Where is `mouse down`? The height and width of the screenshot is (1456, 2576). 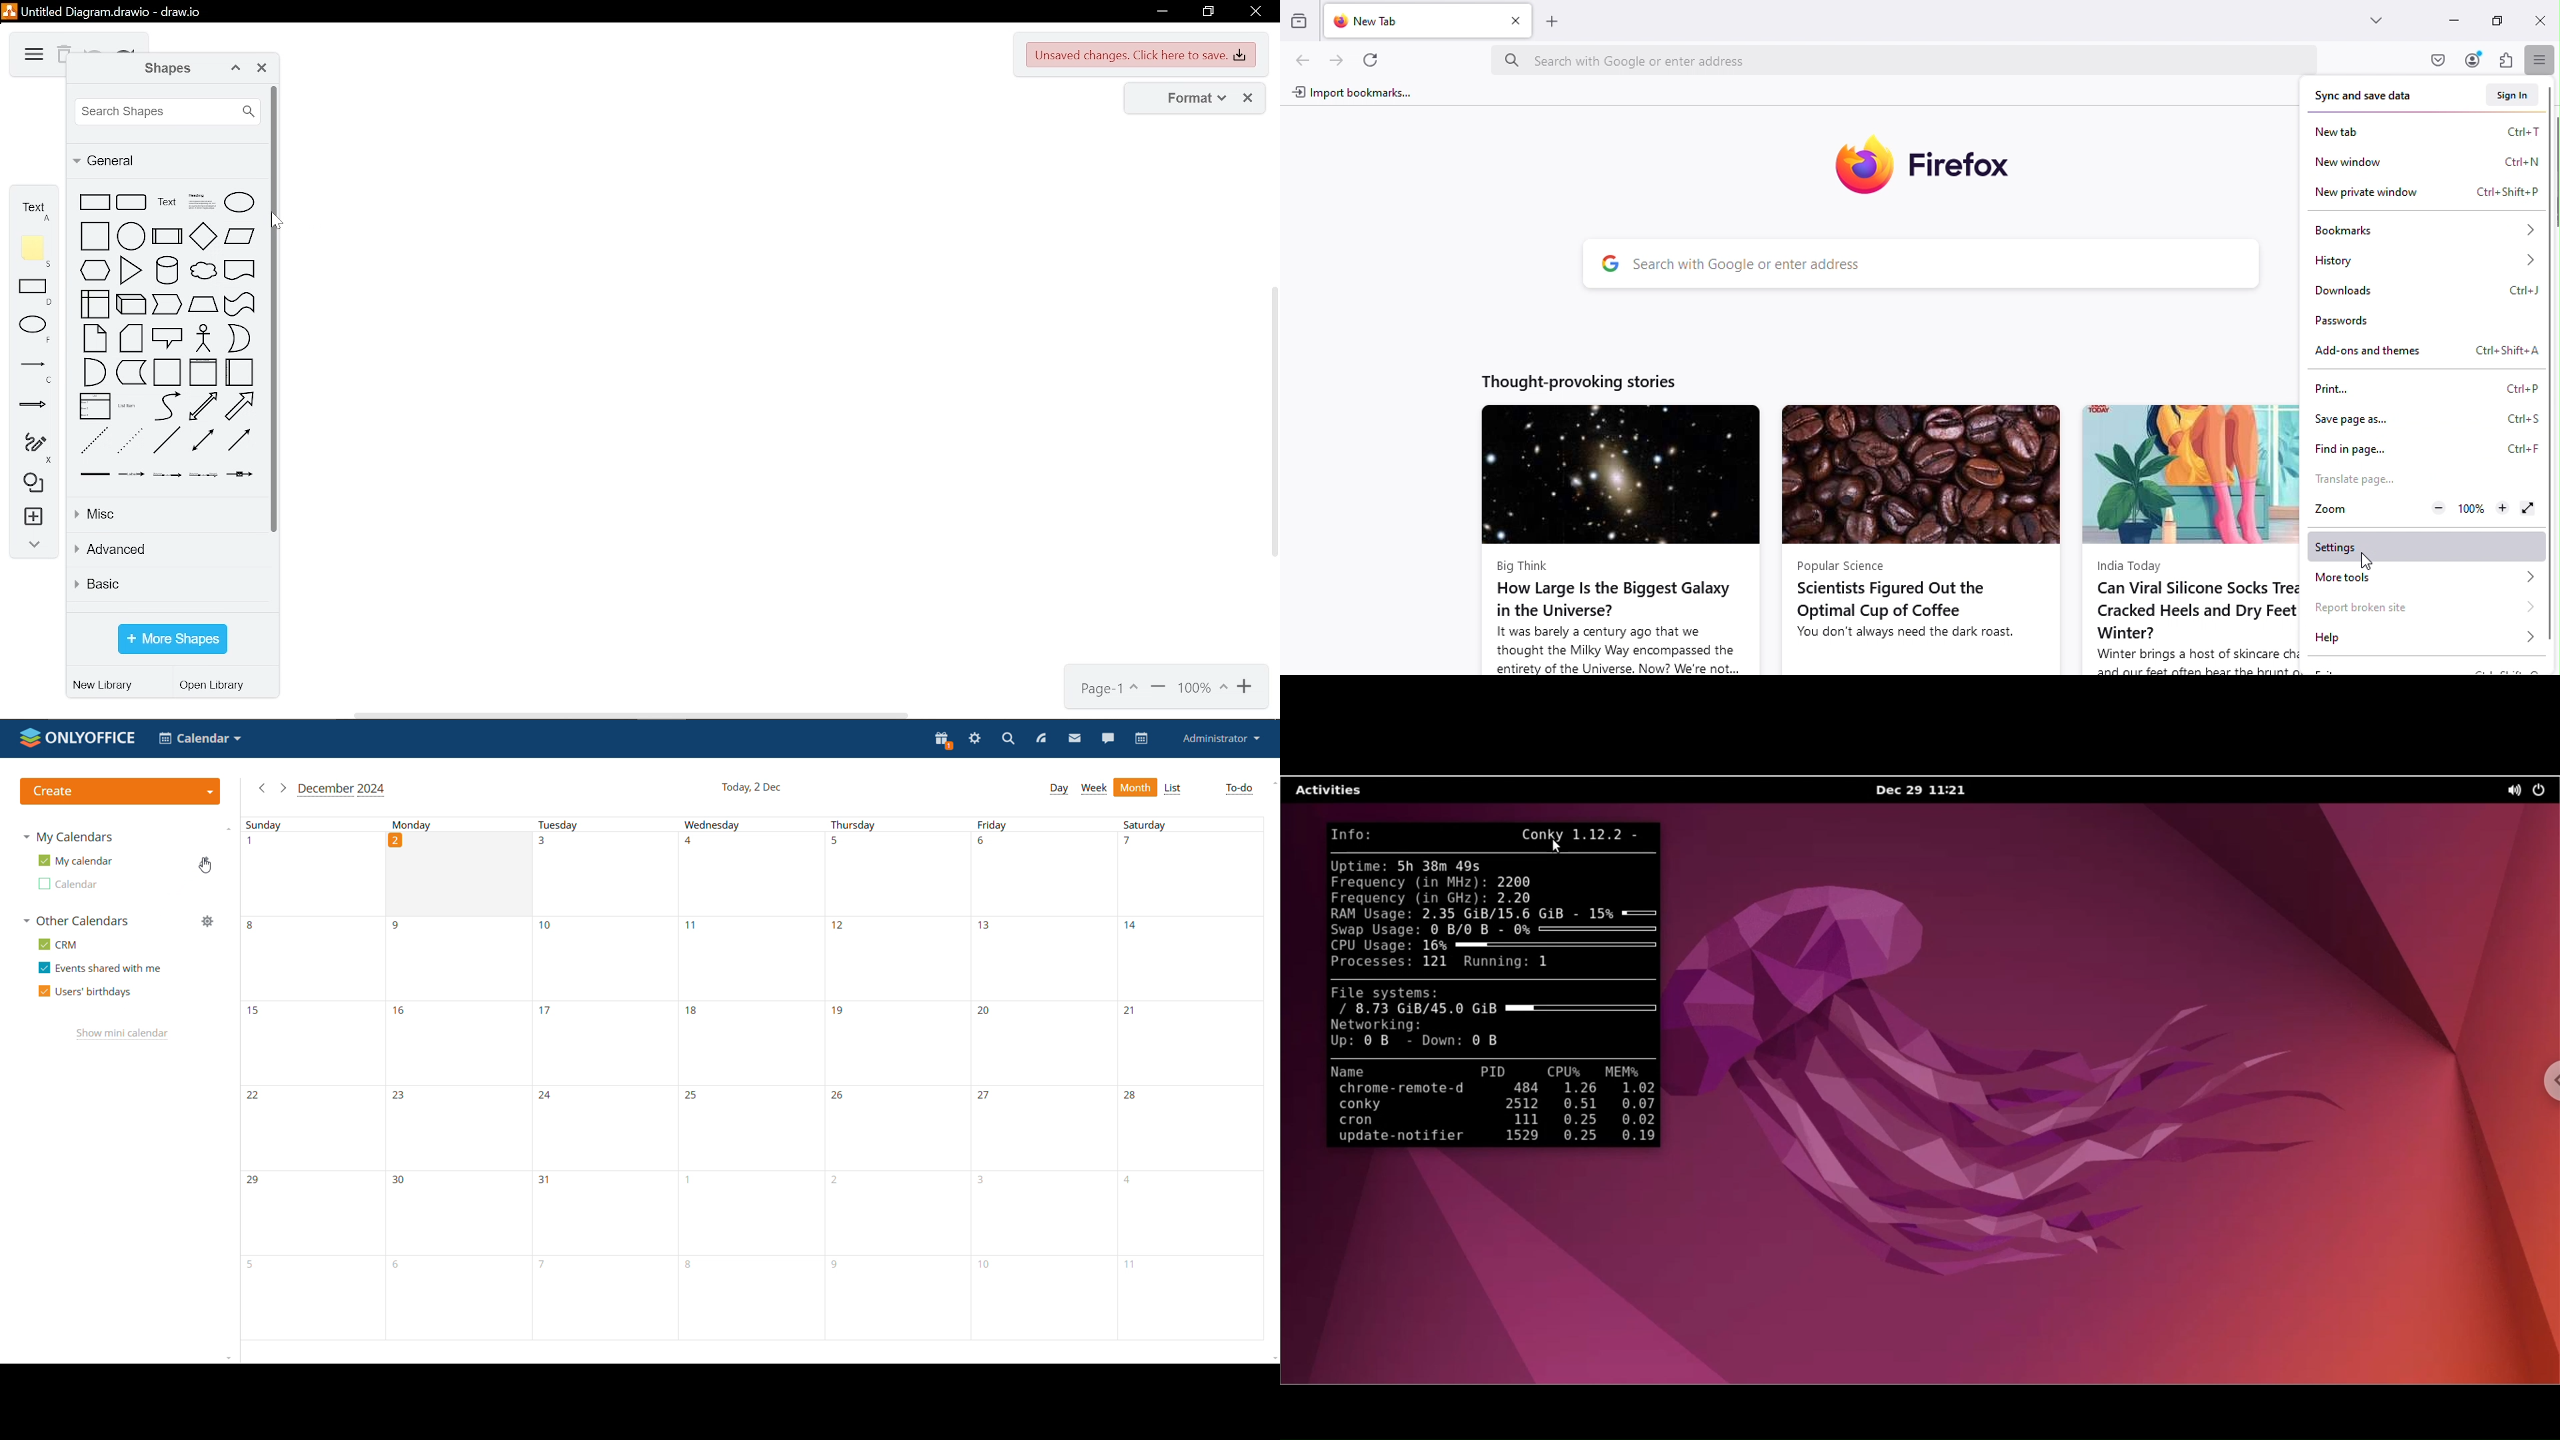
mouse down is located at coordinates (279, 221).